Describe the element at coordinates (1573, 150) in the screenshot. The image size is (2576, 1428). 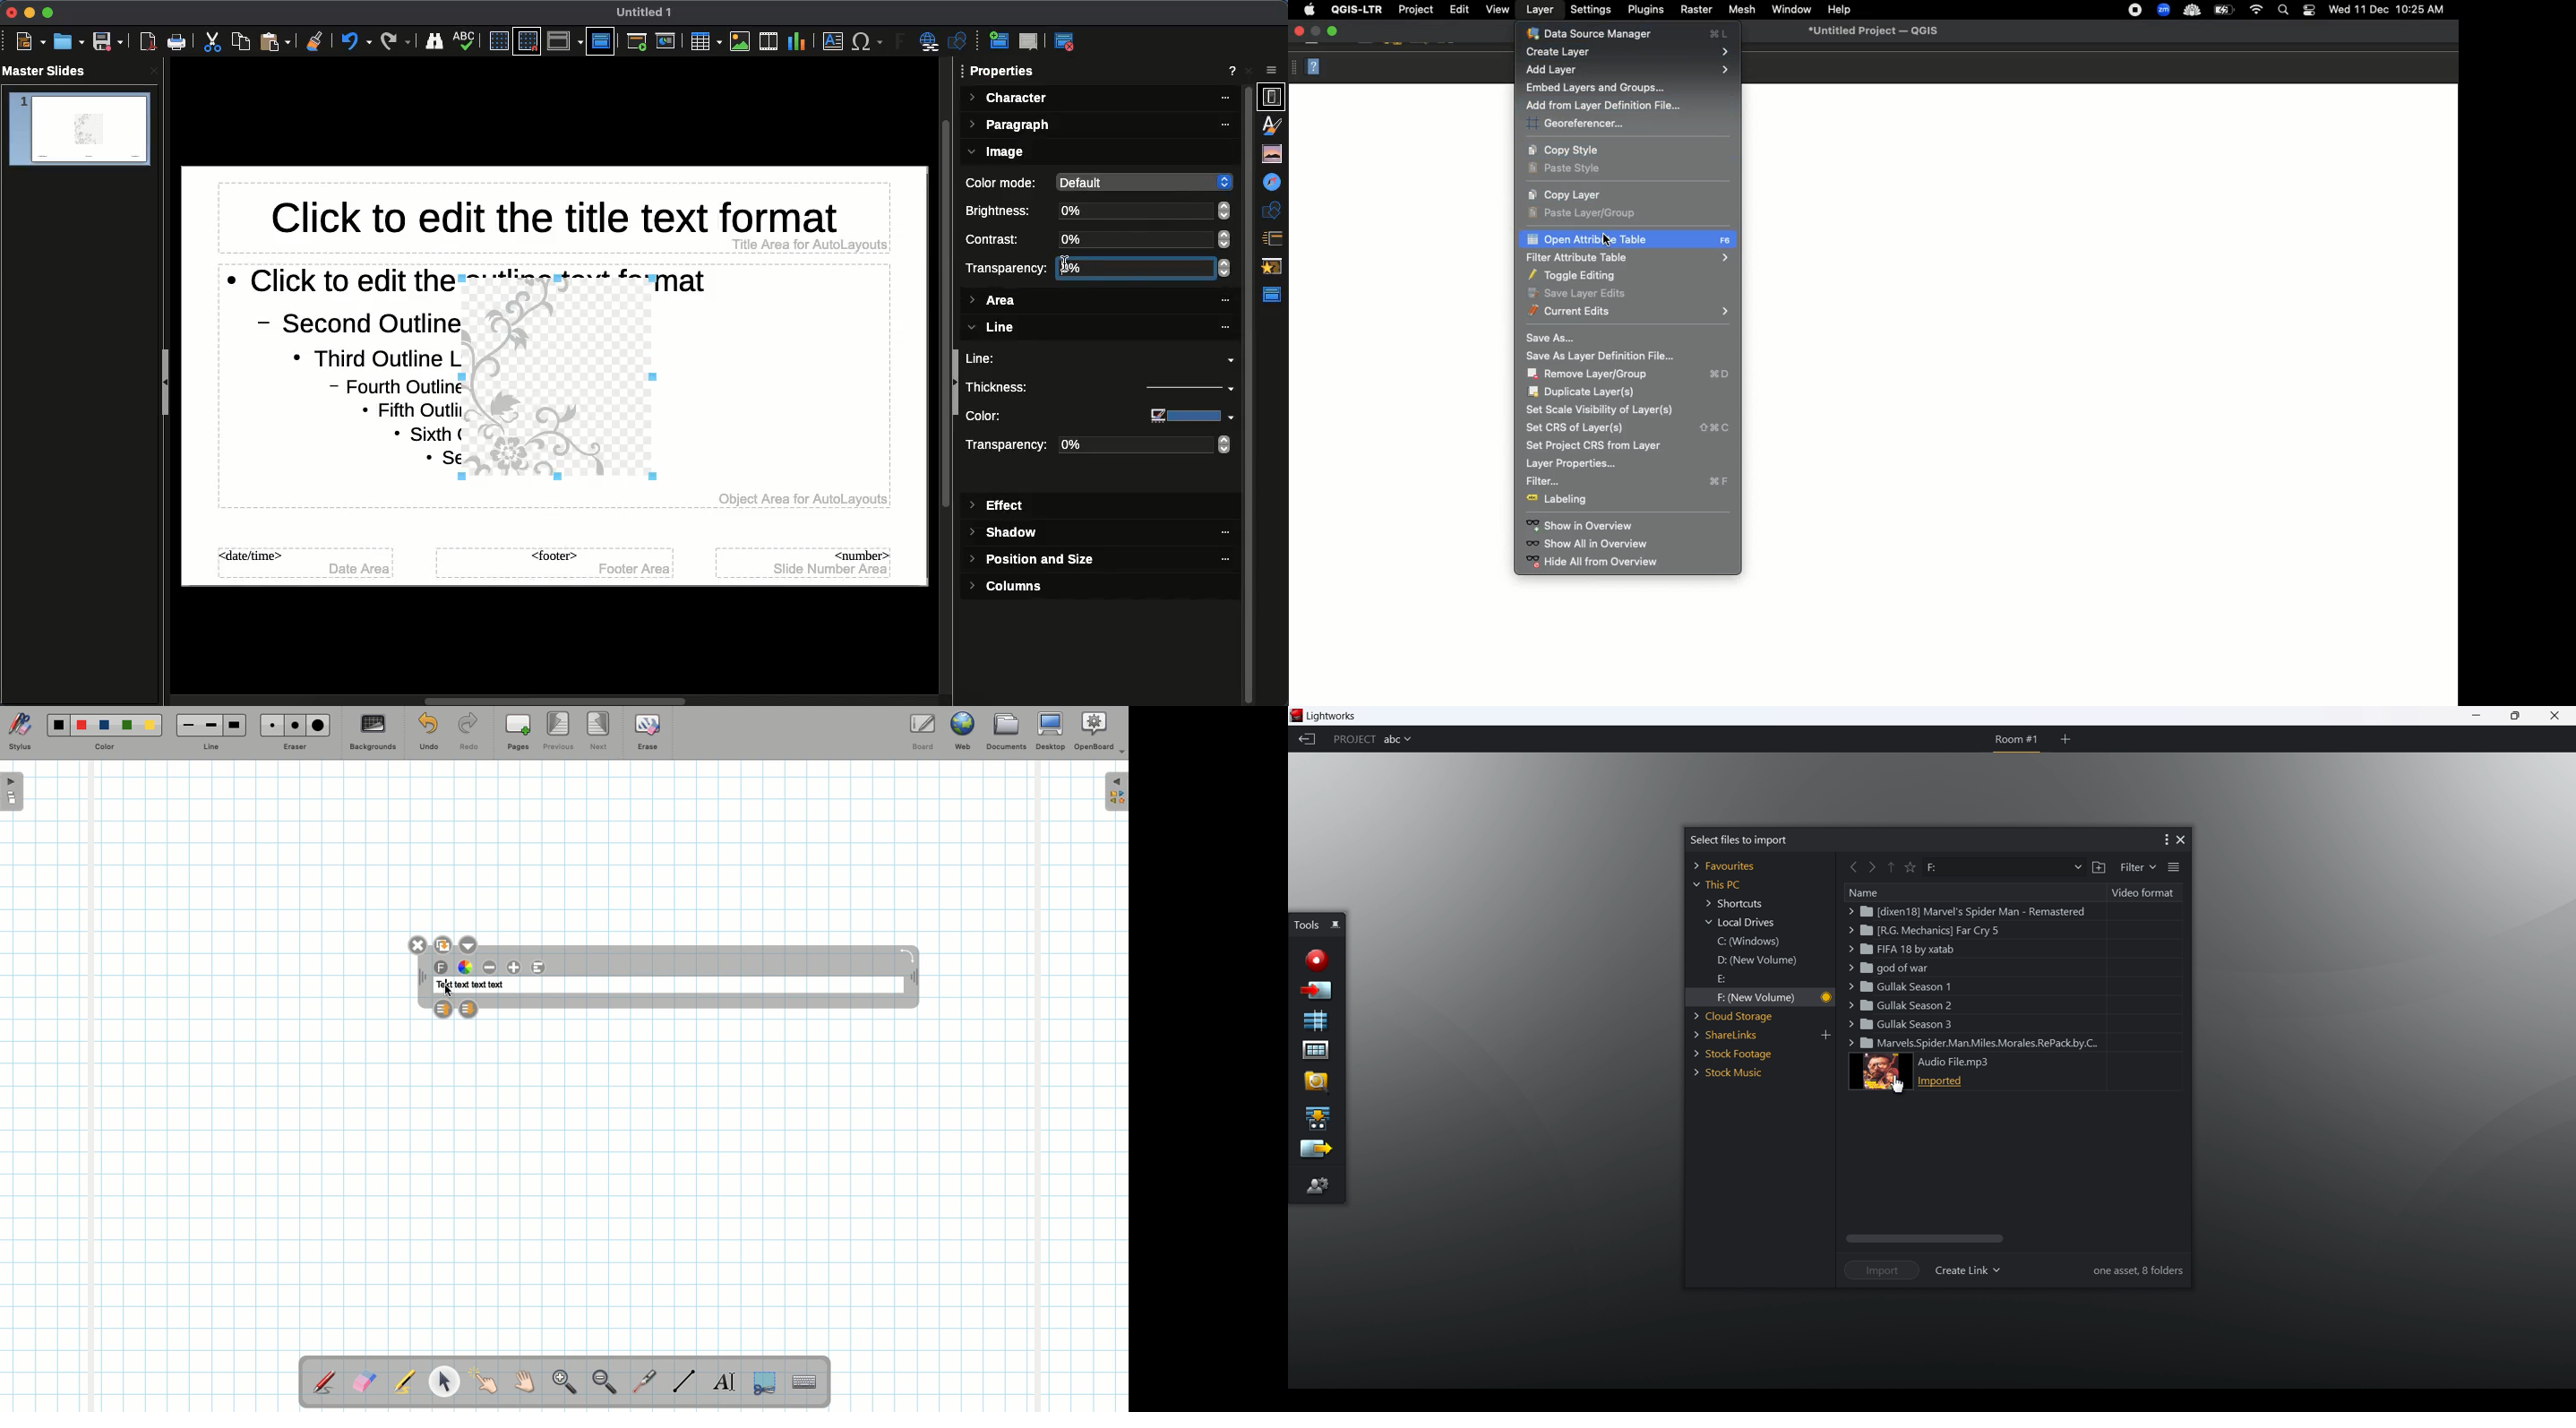
I see `Copy style` at that location.